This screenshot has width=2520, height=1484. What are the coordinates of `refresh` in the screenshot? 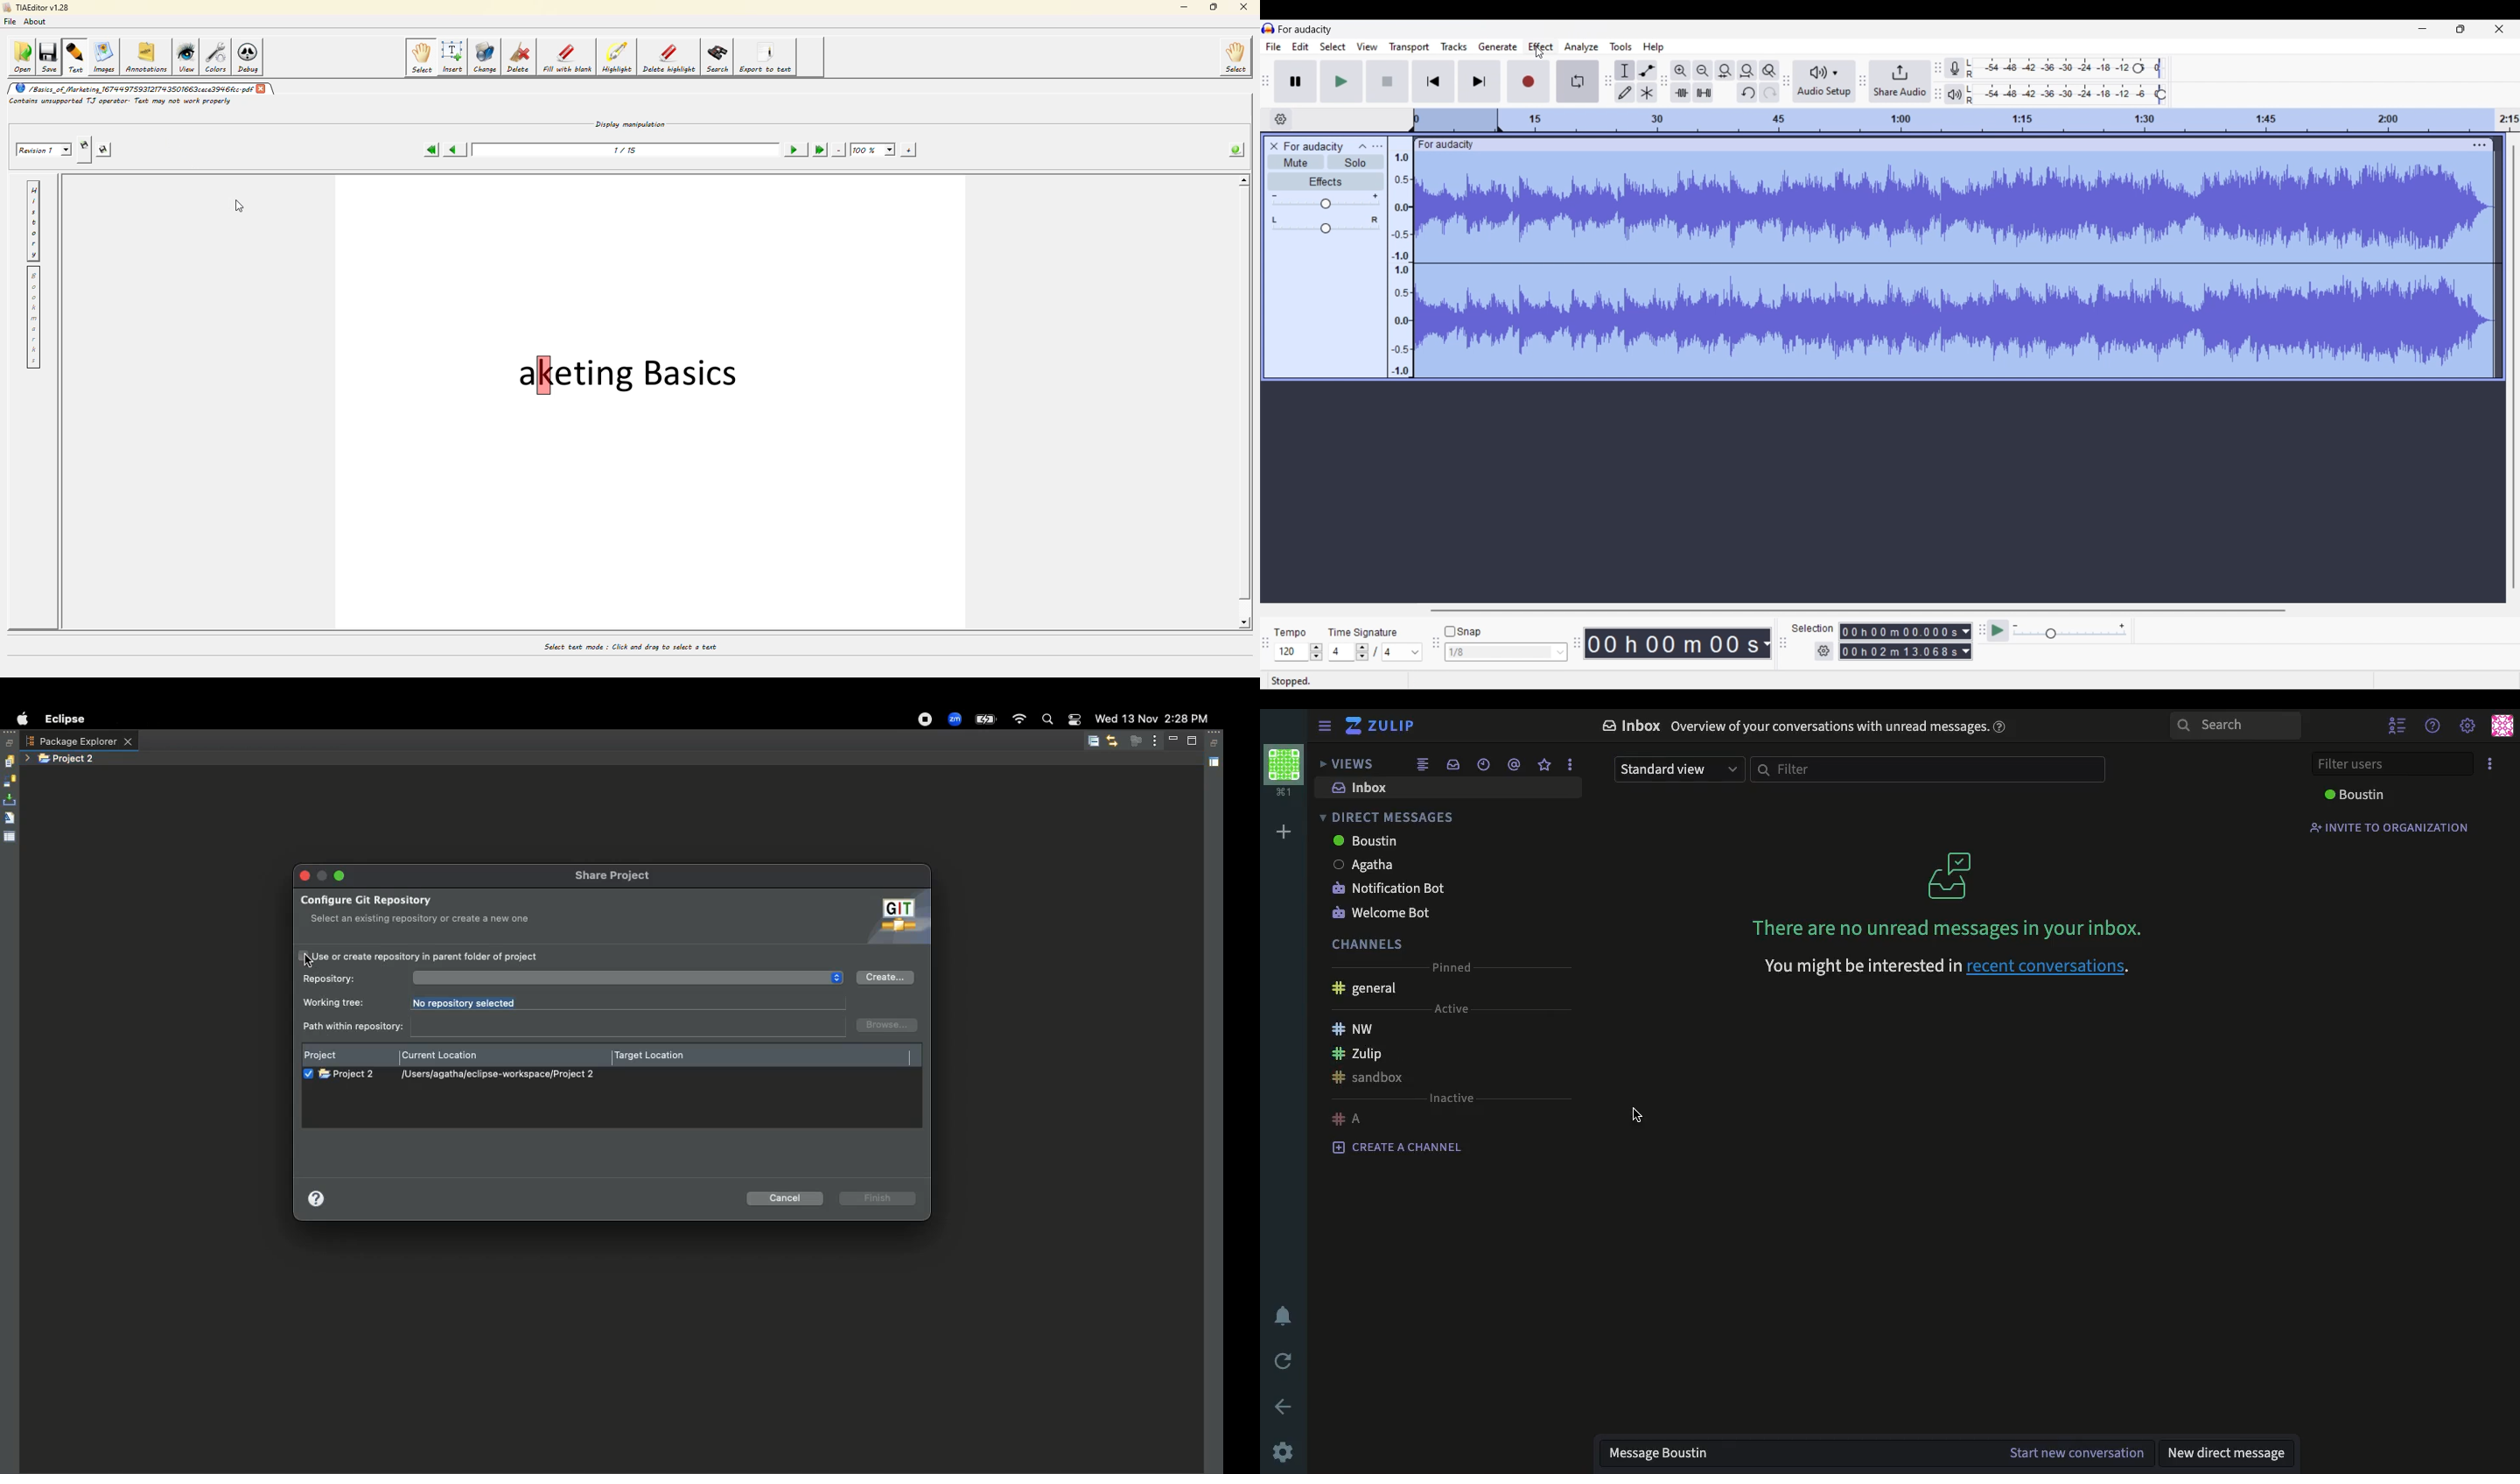 It's located at (1281, 1363).